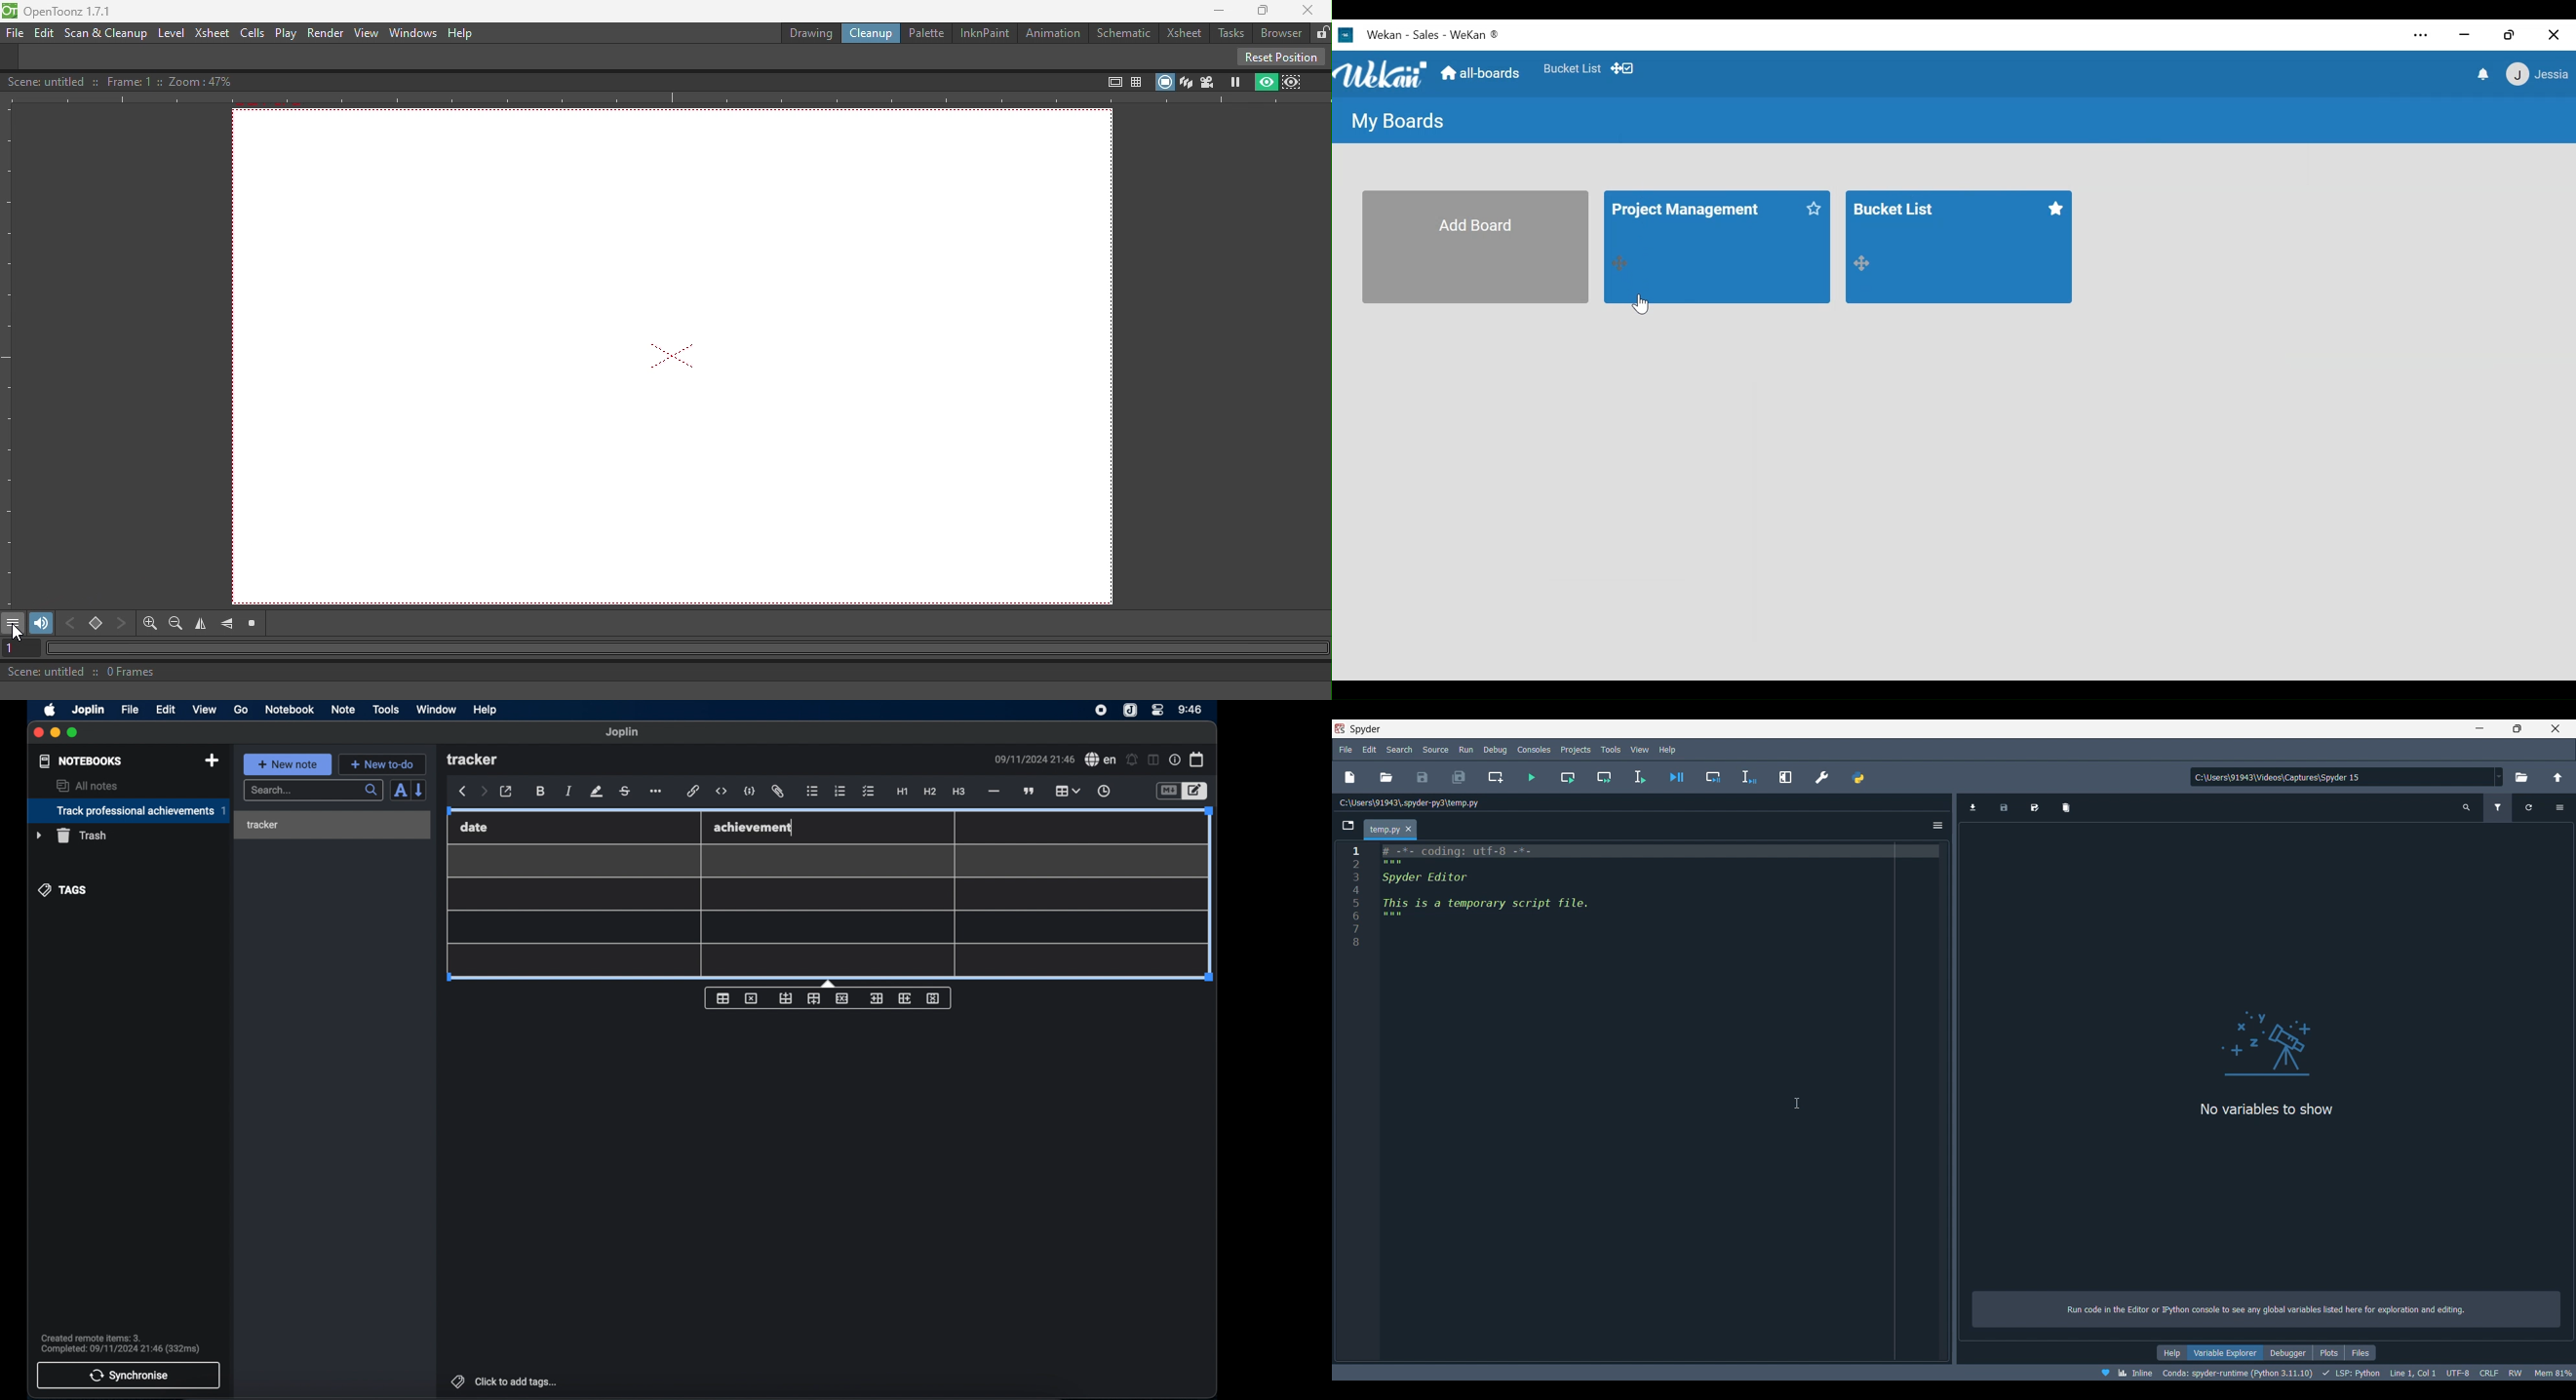  What do you see at coordinates (130, 709) in the screenshot?
I see `file` at bounding box center [130, 709].